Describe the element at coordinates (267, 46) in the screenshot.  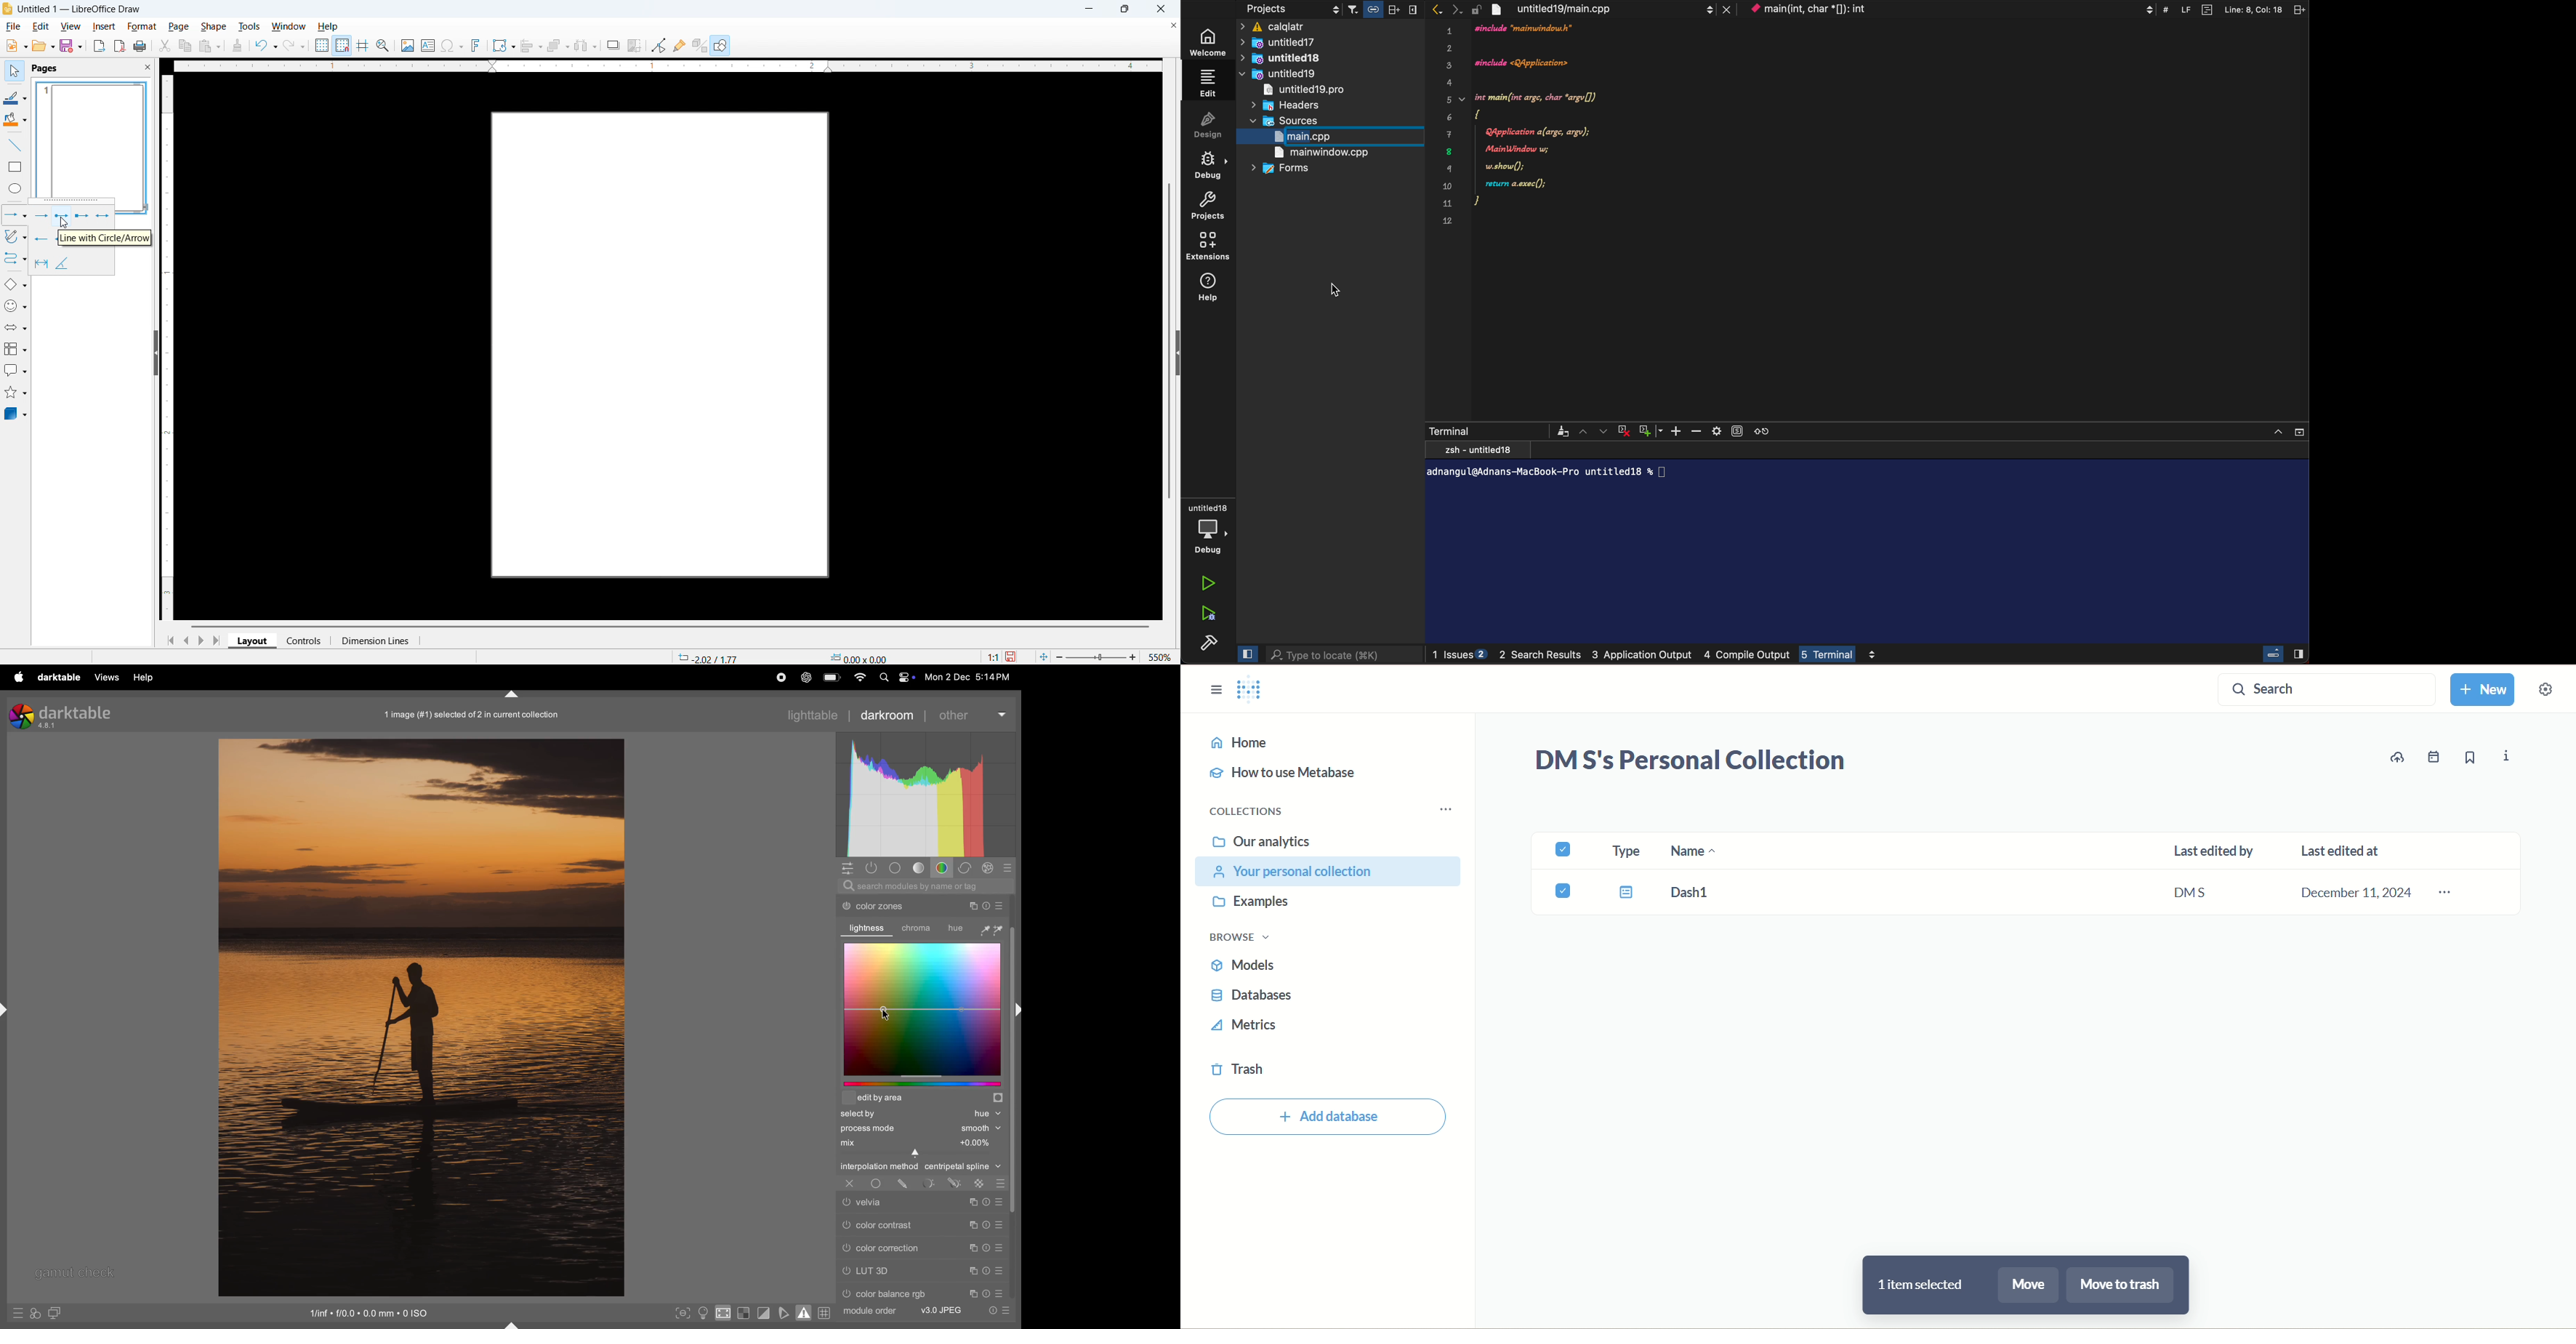
I see `Undo ` at that location.